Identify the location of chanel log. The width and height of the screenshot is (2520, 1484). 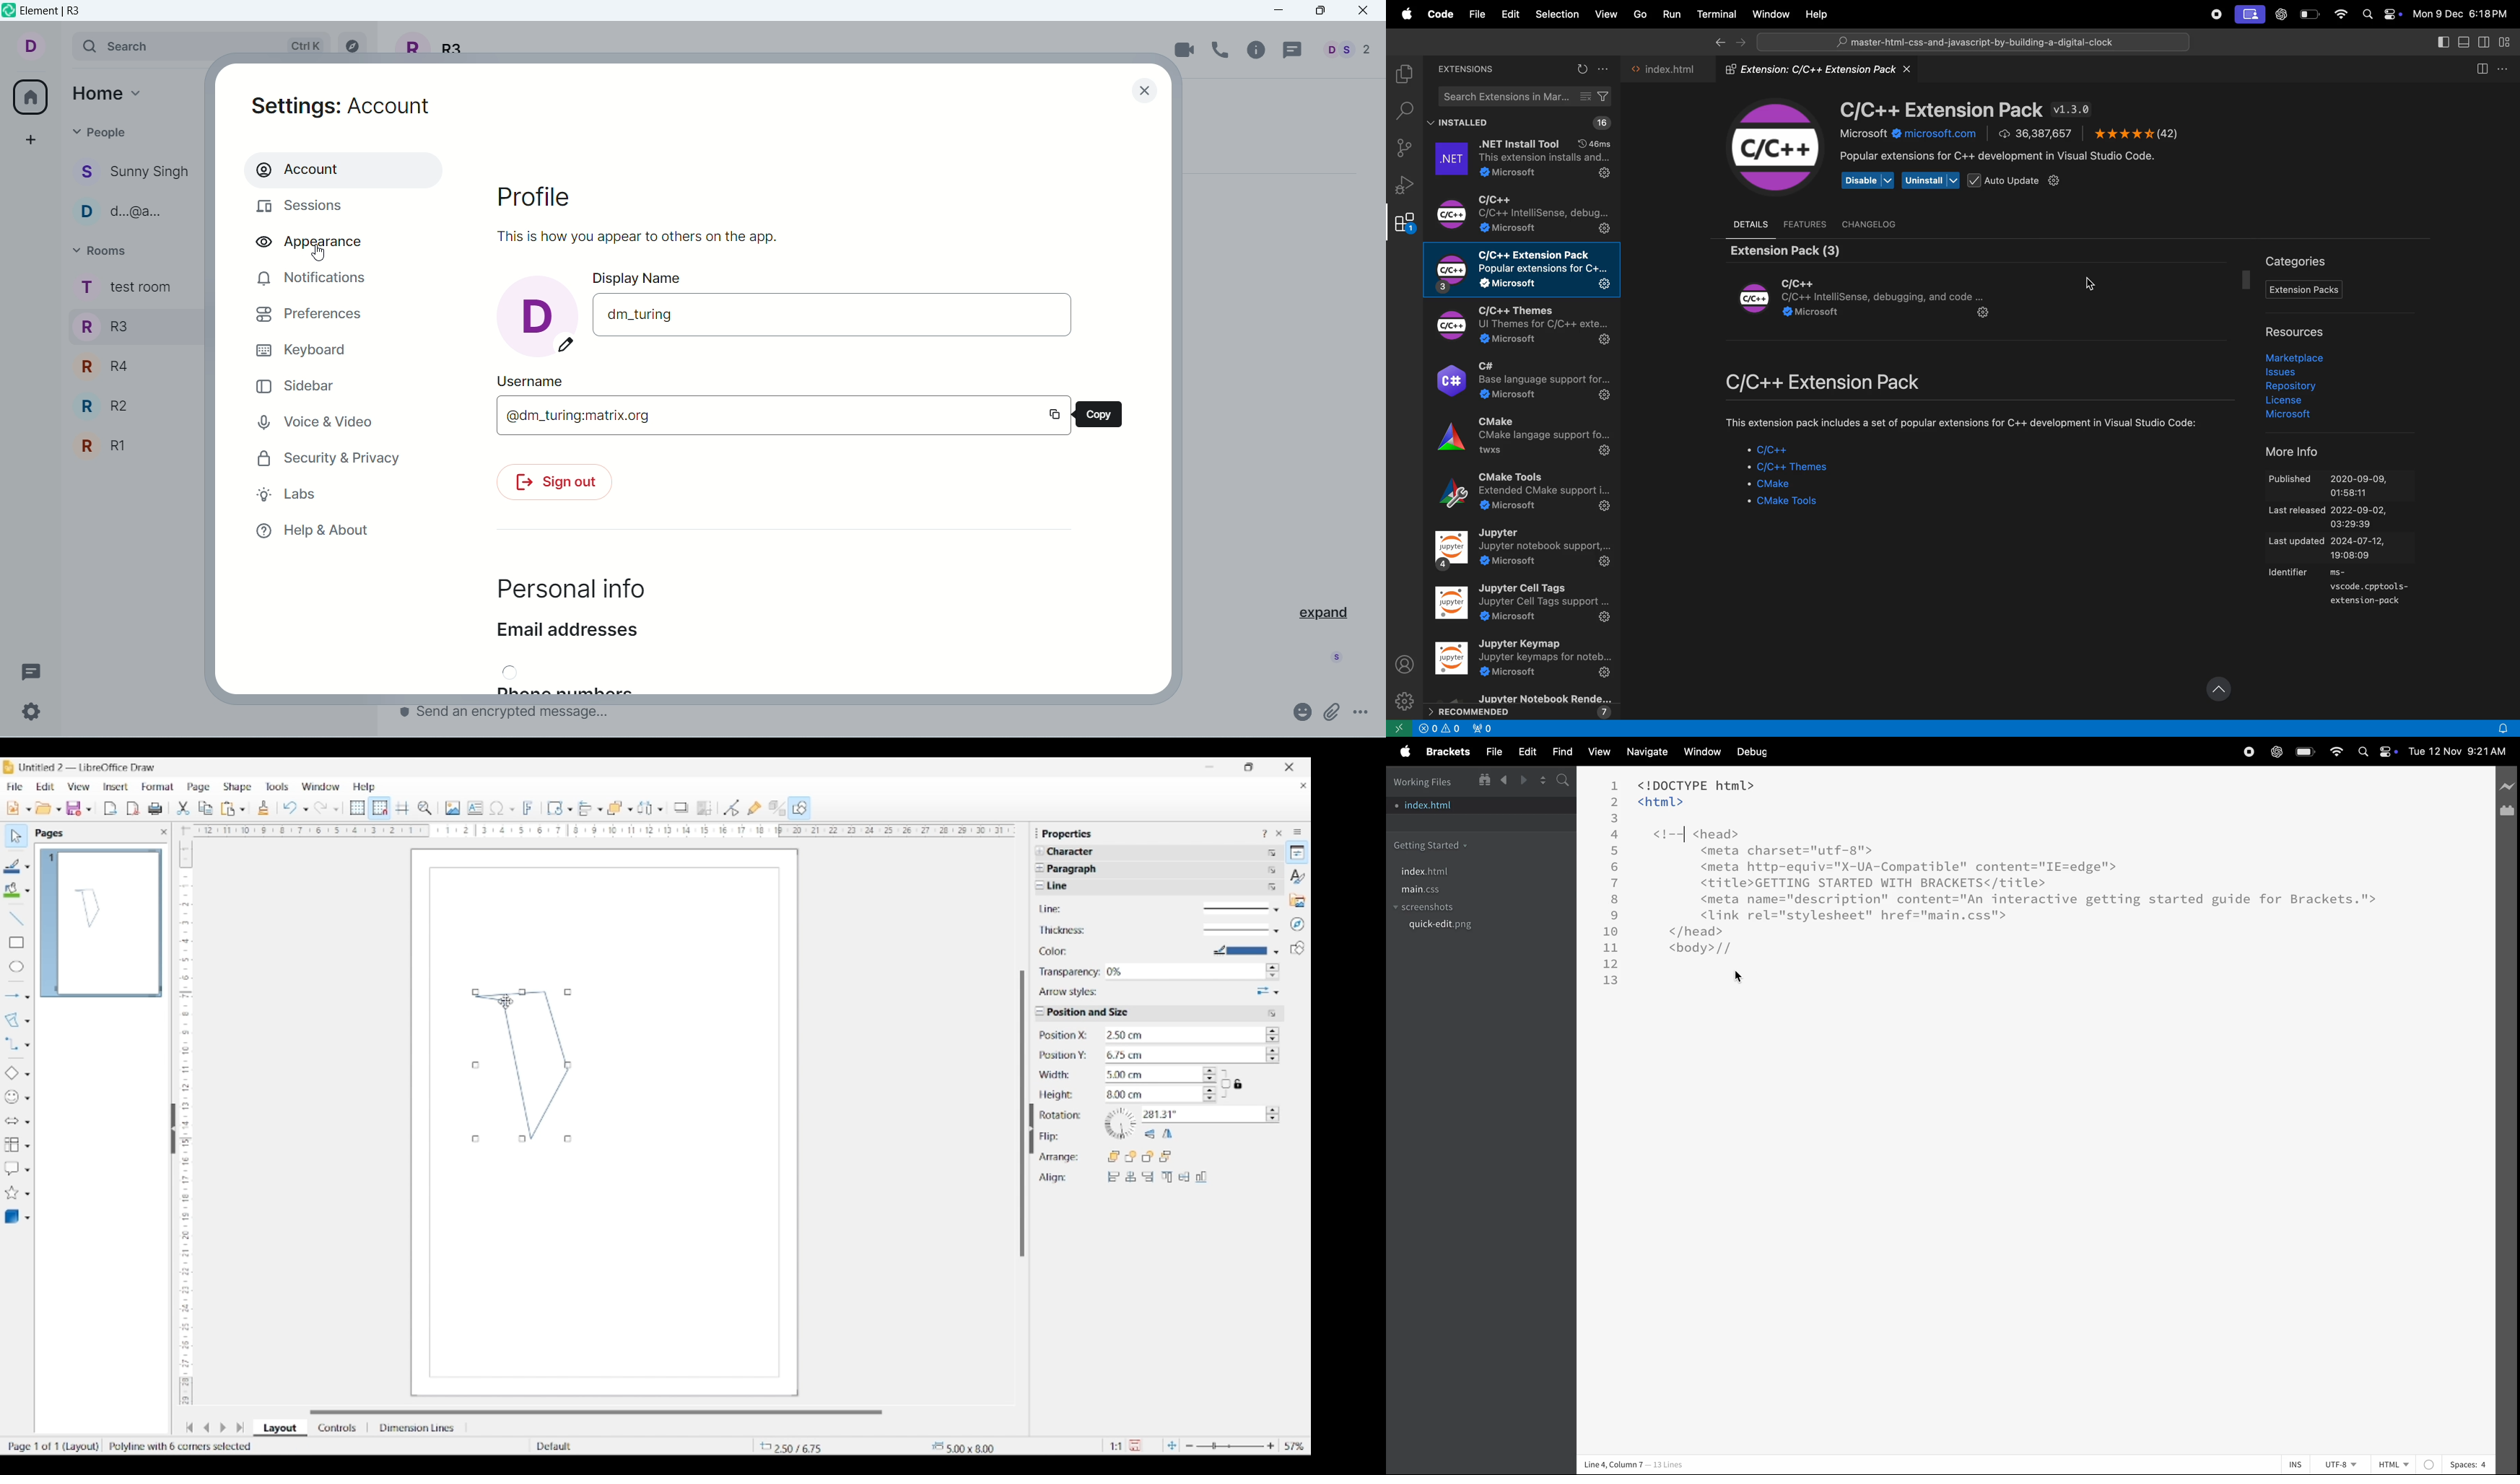
(1878, 223).